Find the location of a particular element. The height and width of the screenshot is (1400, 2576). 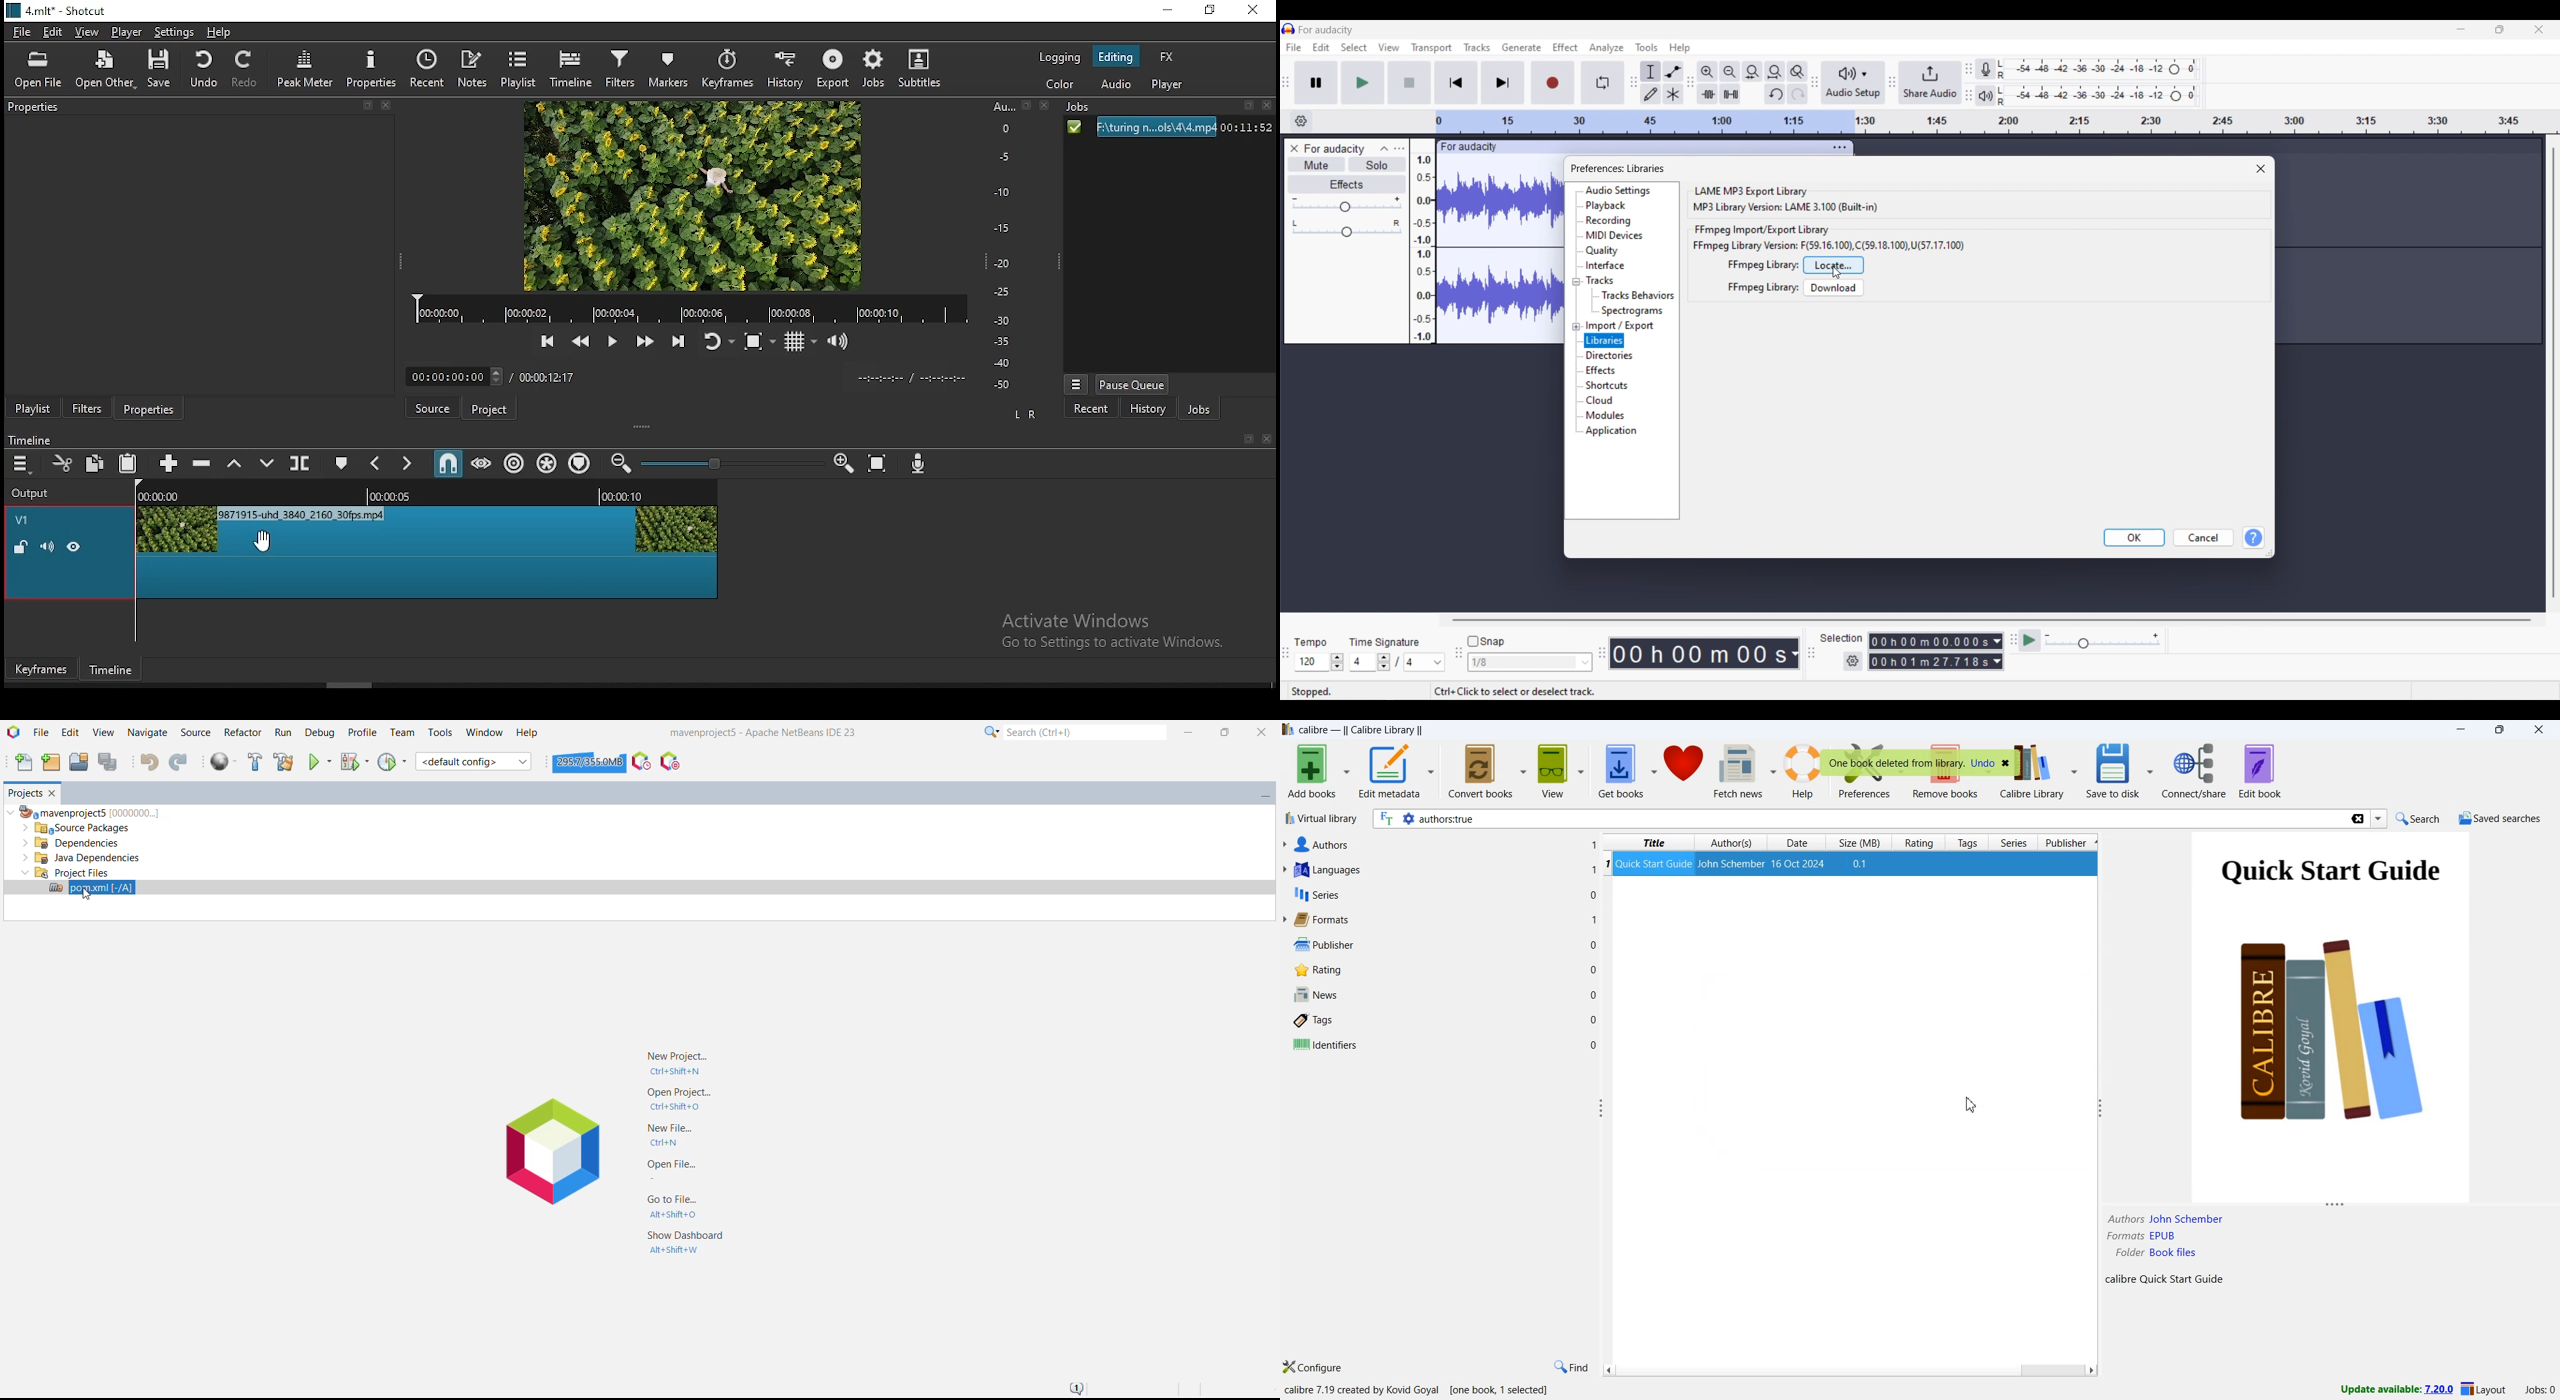

Analyze menu is located at coordinates (1607, 48).